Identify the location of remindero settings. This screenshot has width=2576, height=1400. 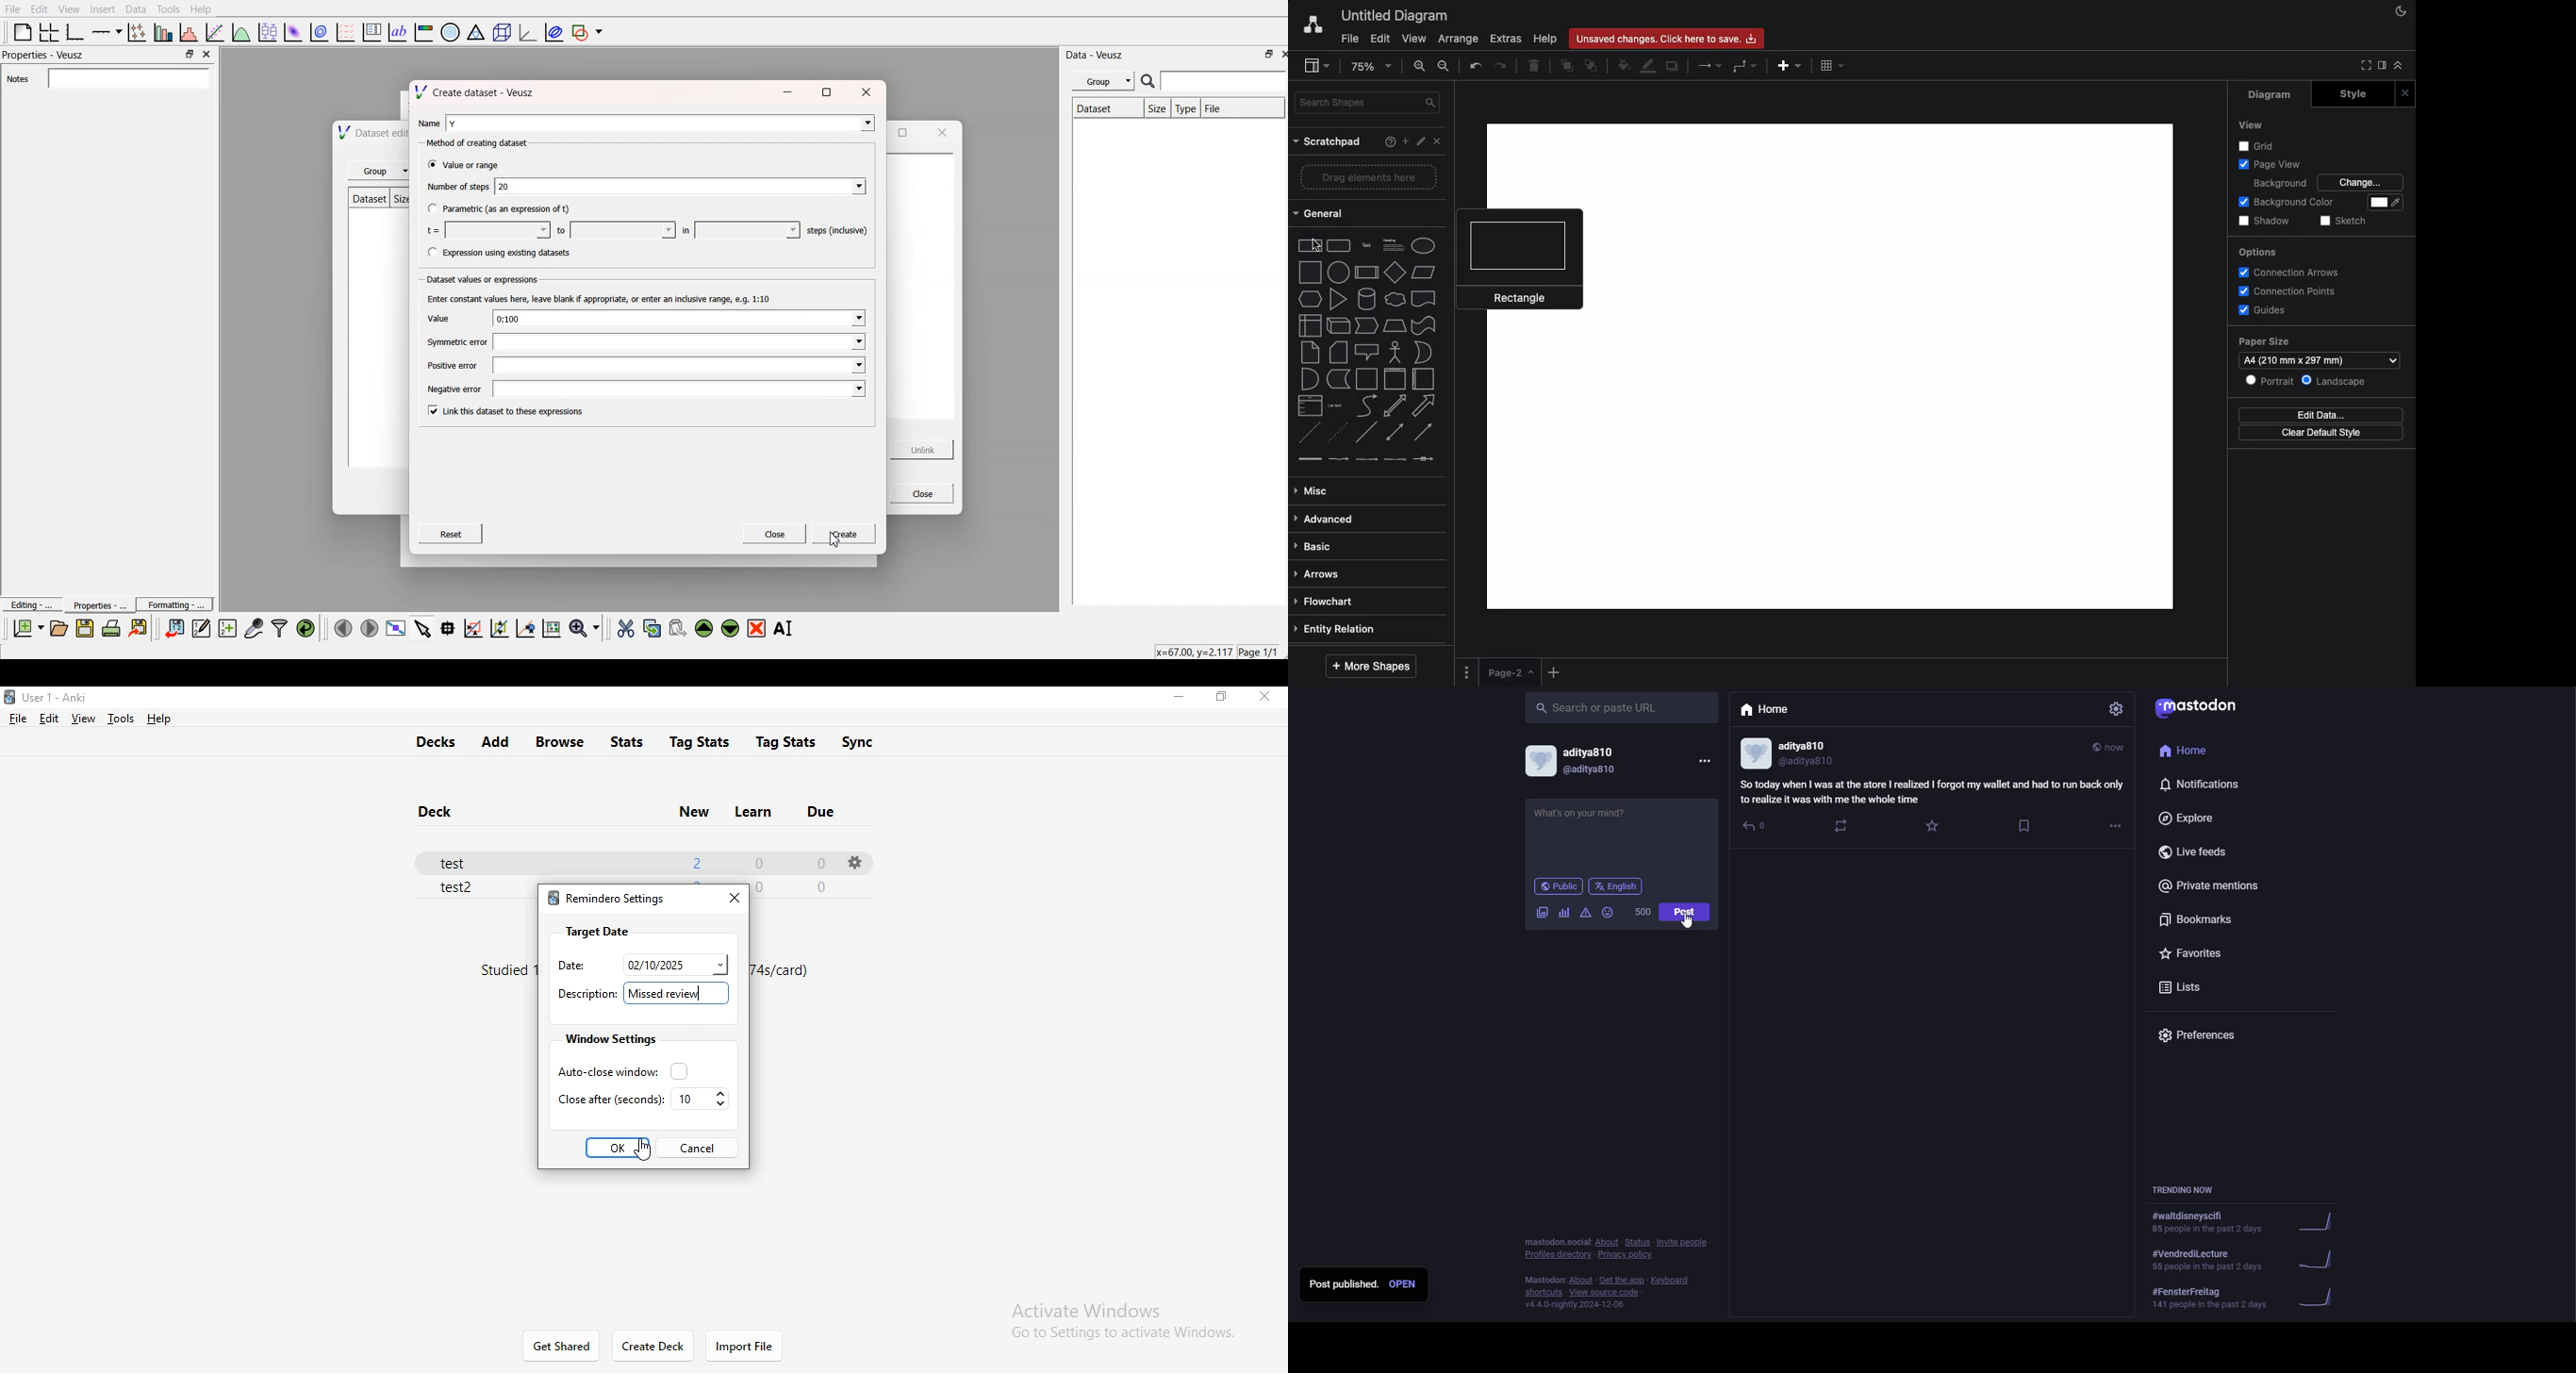
(605, 901).